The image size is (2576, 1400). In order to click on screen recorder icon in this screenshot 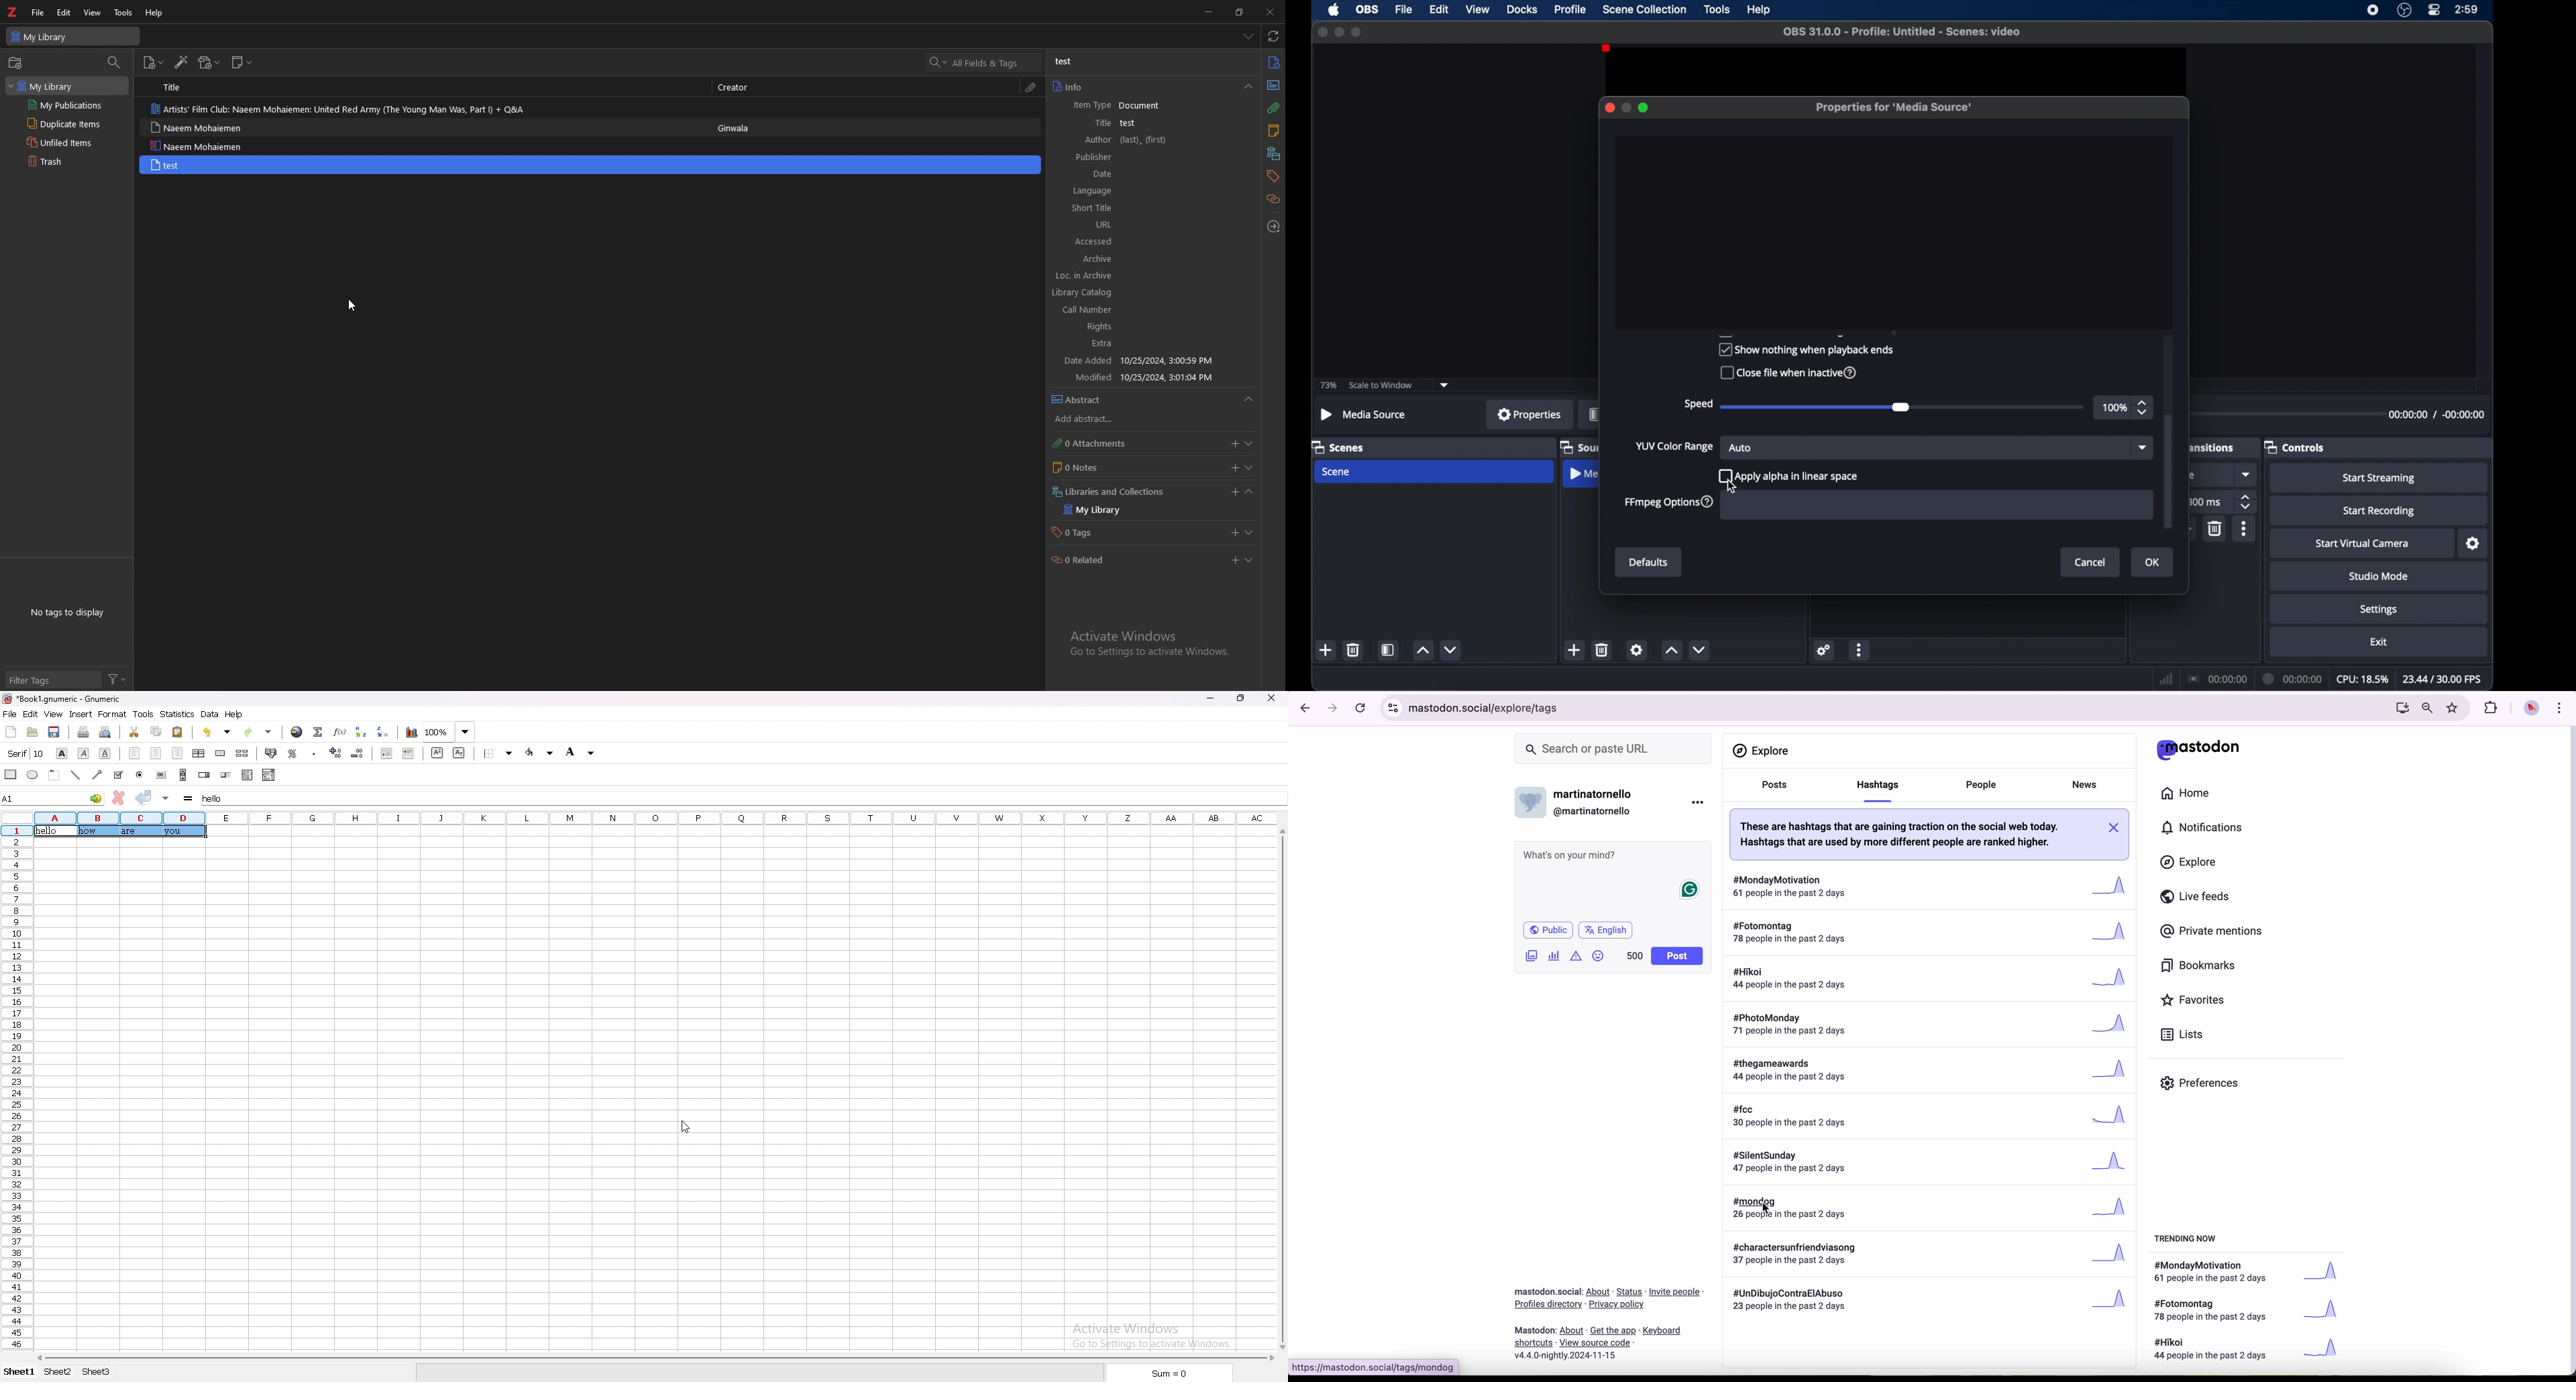, I will do `click(2374, 10)`.